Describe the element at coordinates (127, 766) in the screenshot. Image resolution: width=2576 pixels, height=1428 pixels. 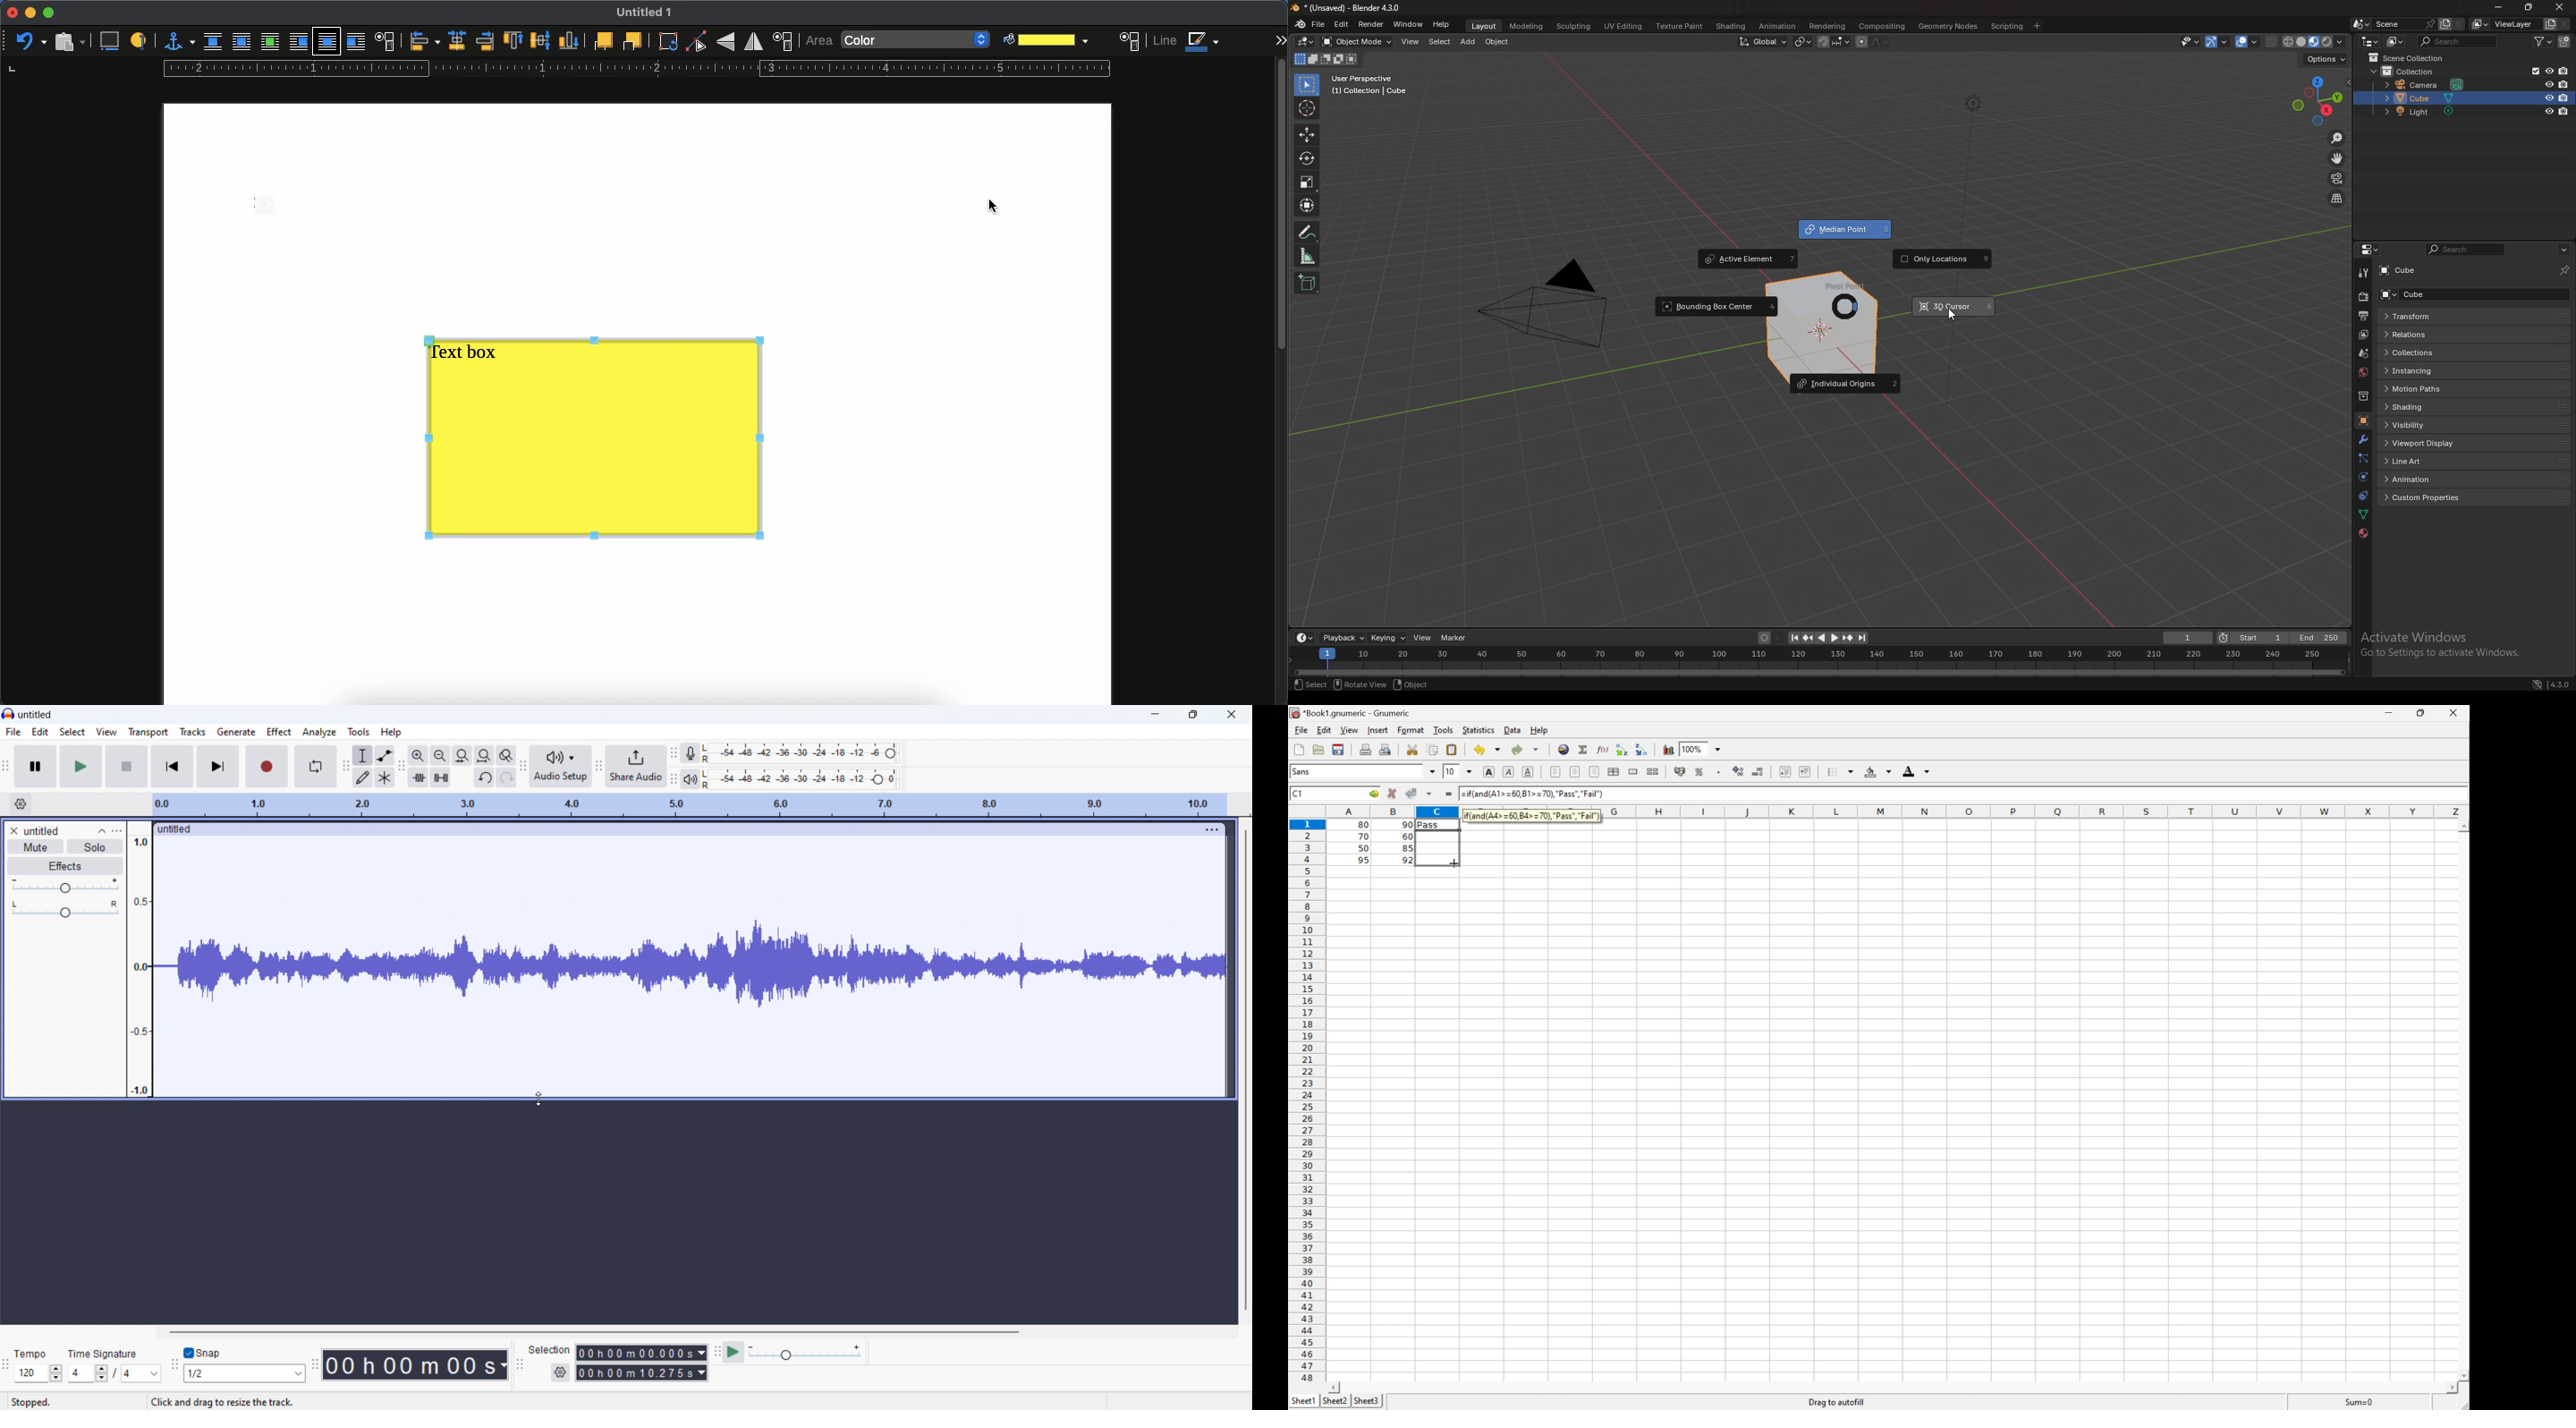
I see `stop` at that location.